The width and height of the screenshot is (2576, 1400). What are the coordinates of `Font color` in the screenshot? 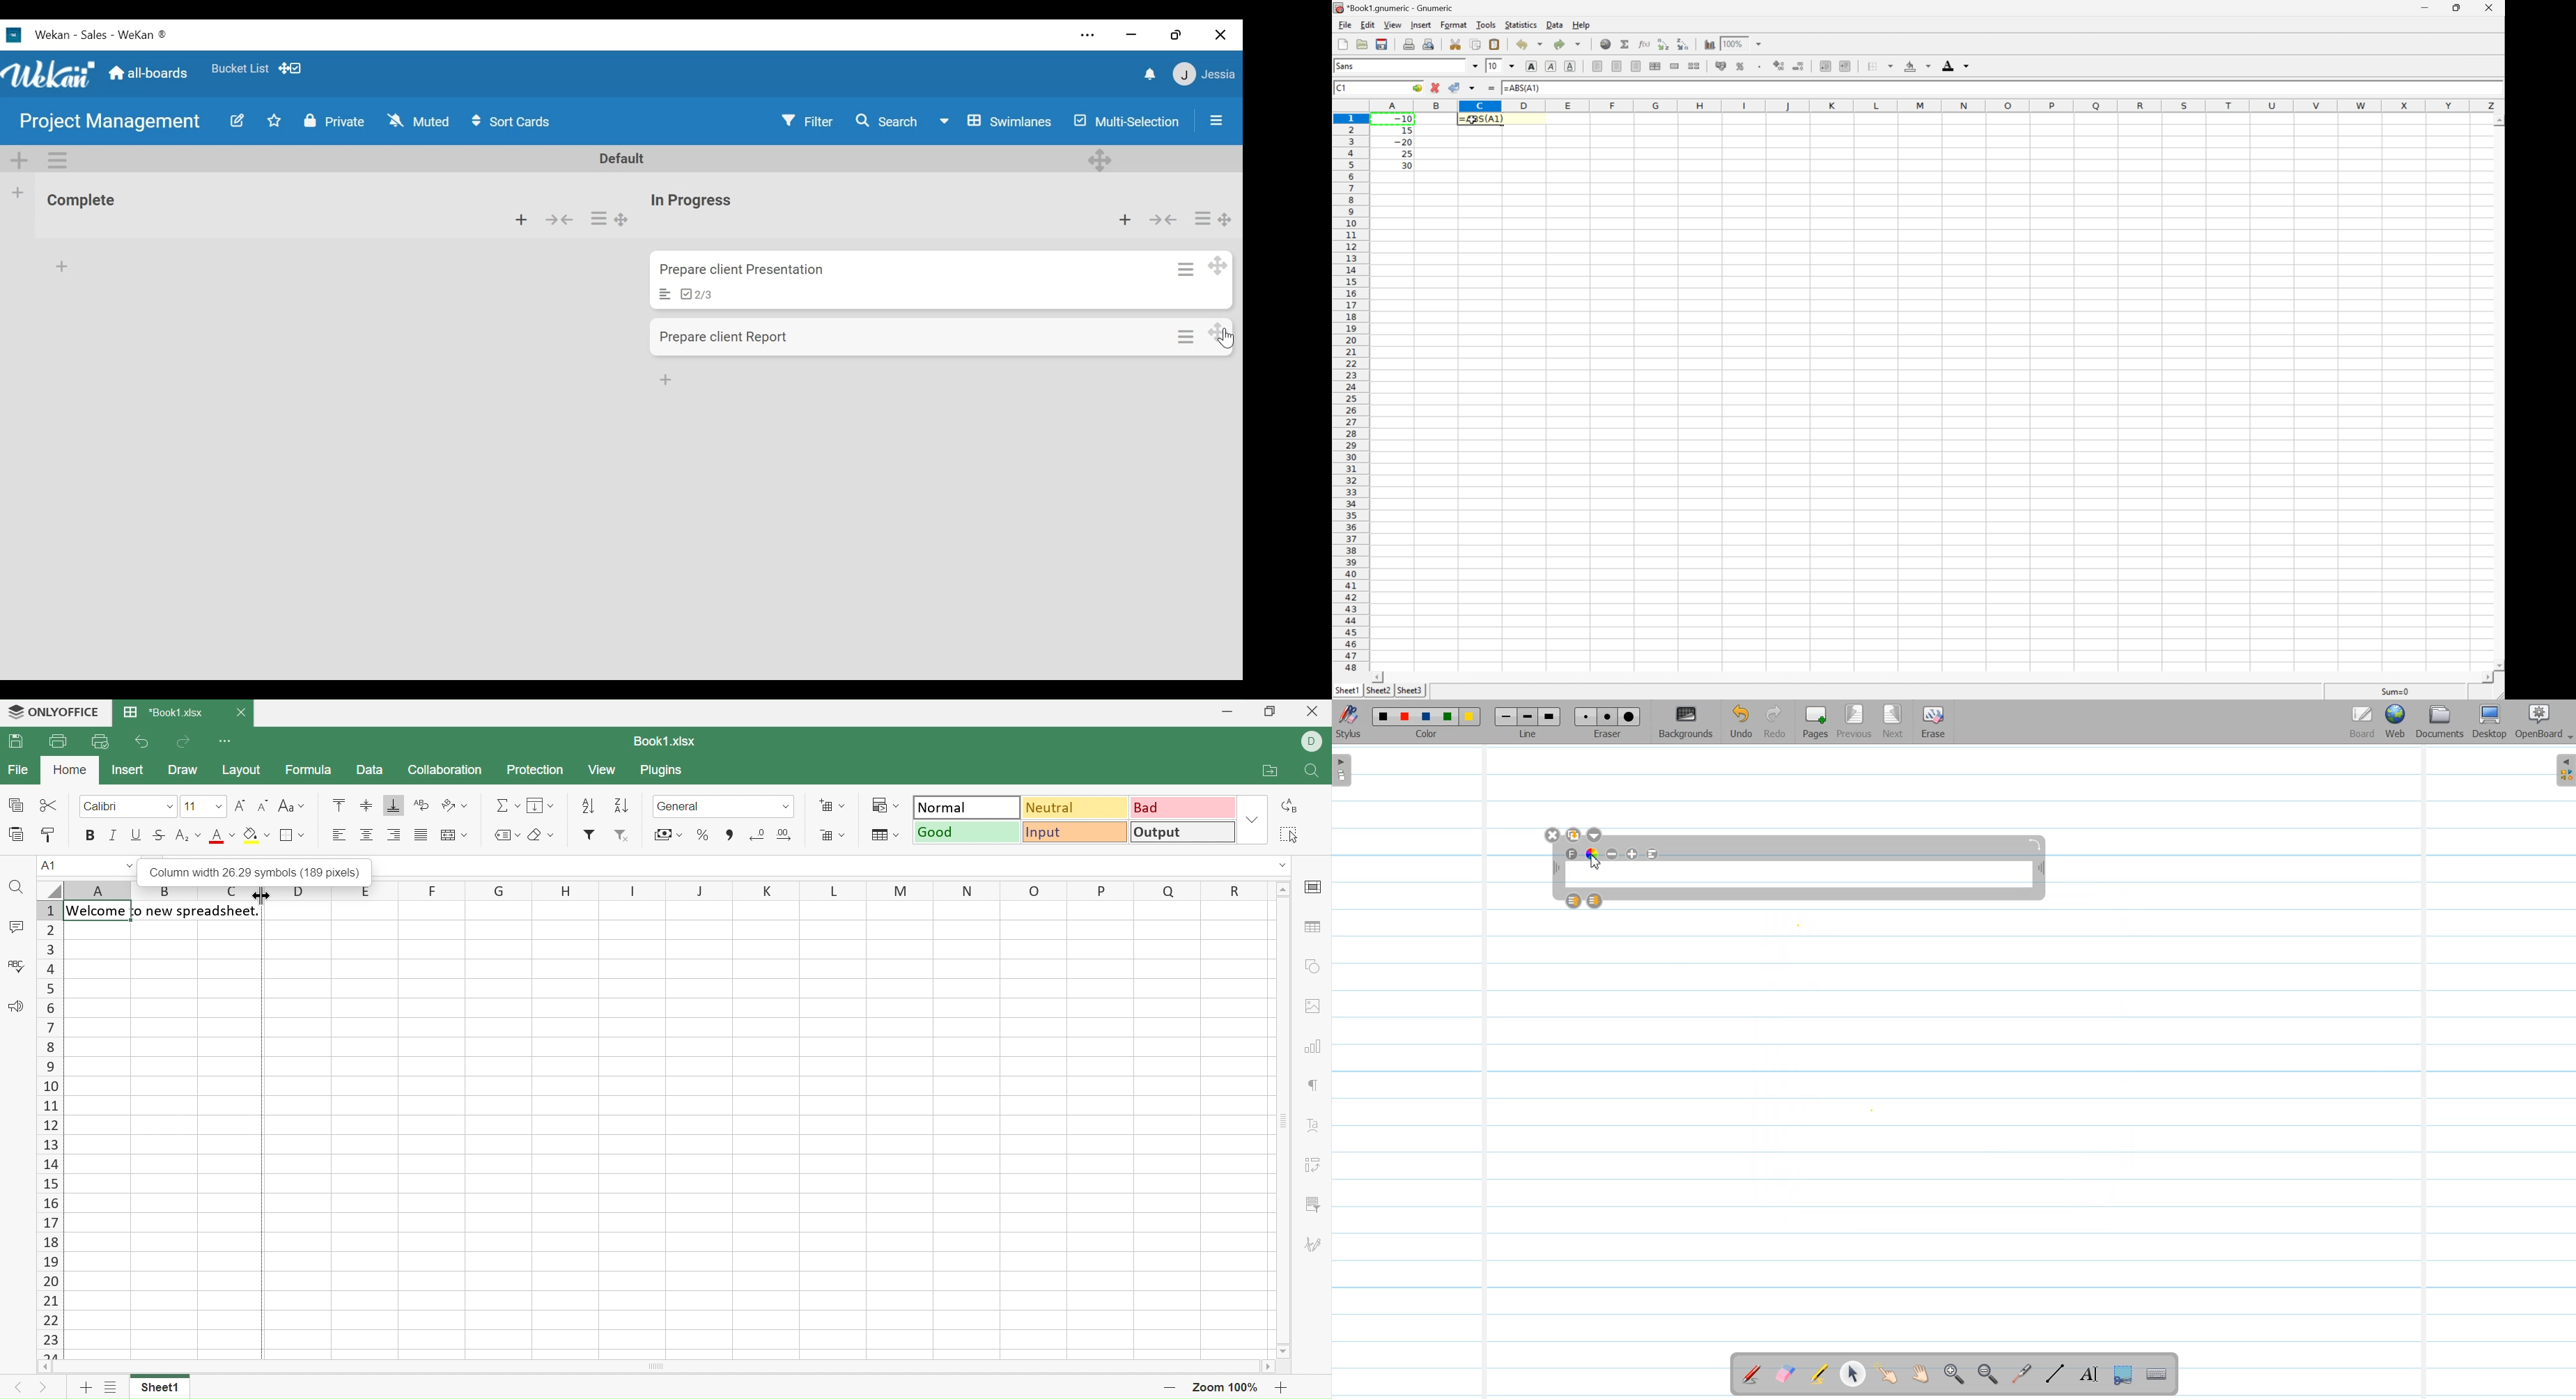 It's located at (224, 836).